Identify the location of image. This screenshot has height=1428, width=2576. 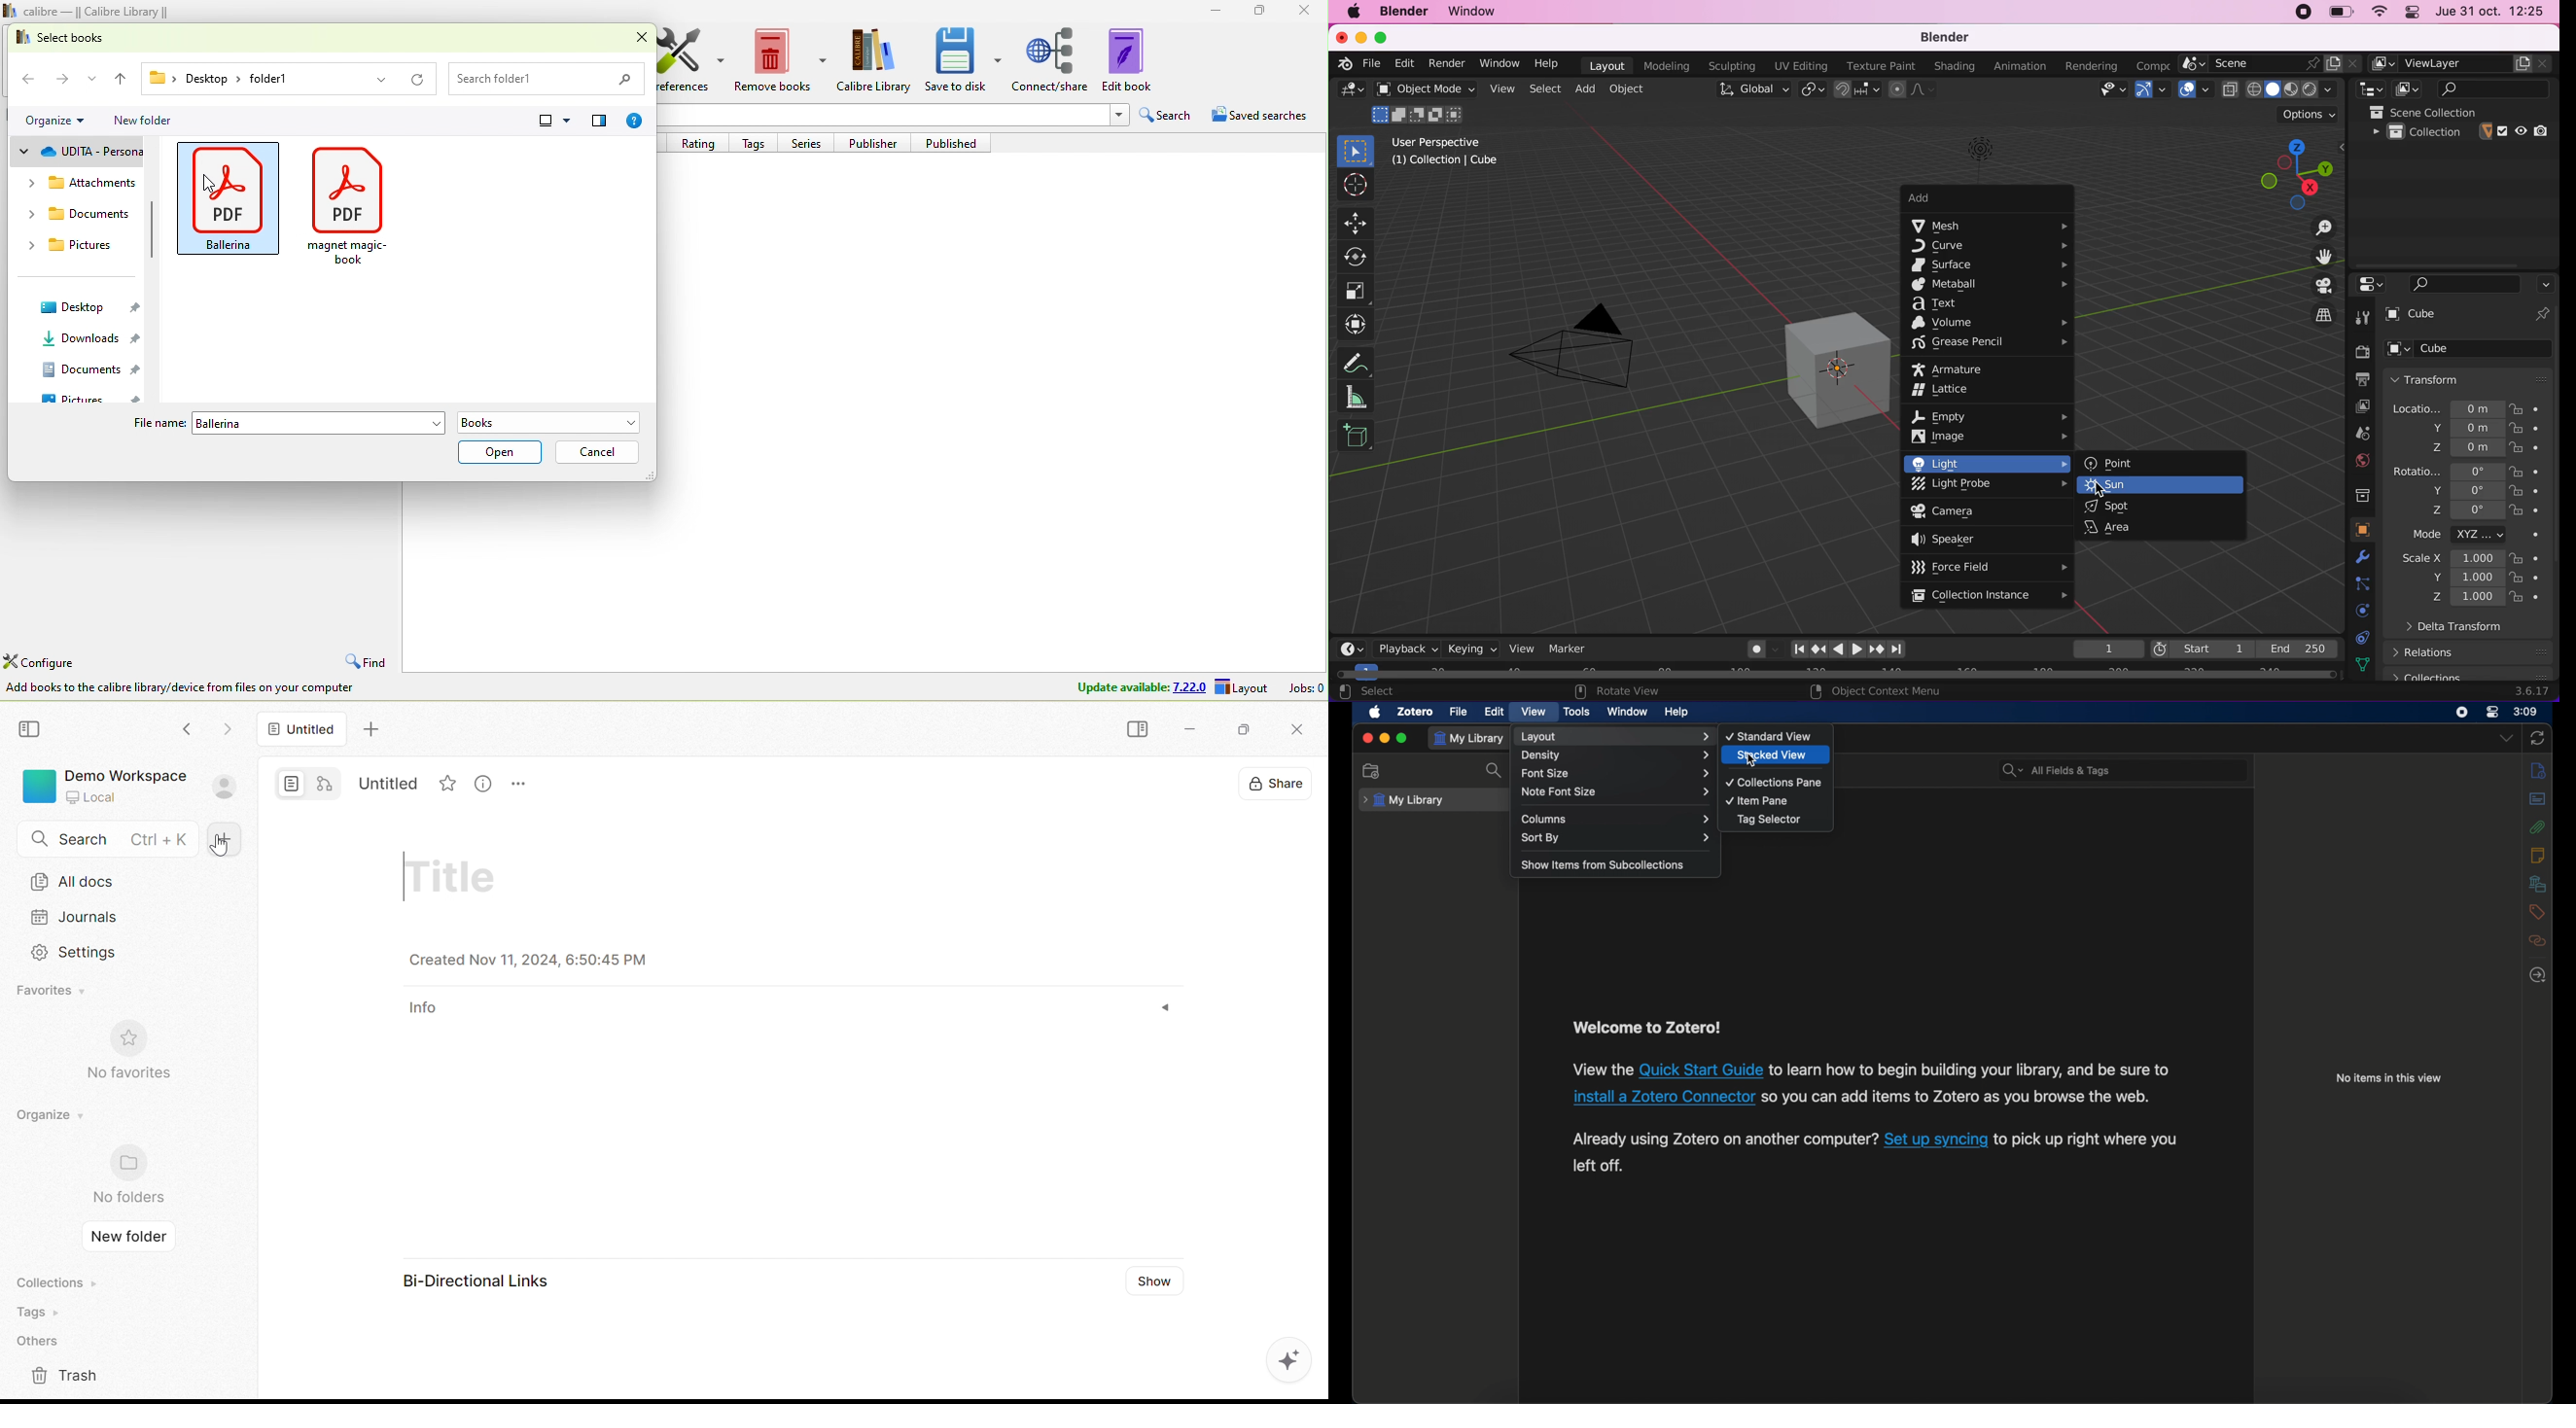
(1990, 436).